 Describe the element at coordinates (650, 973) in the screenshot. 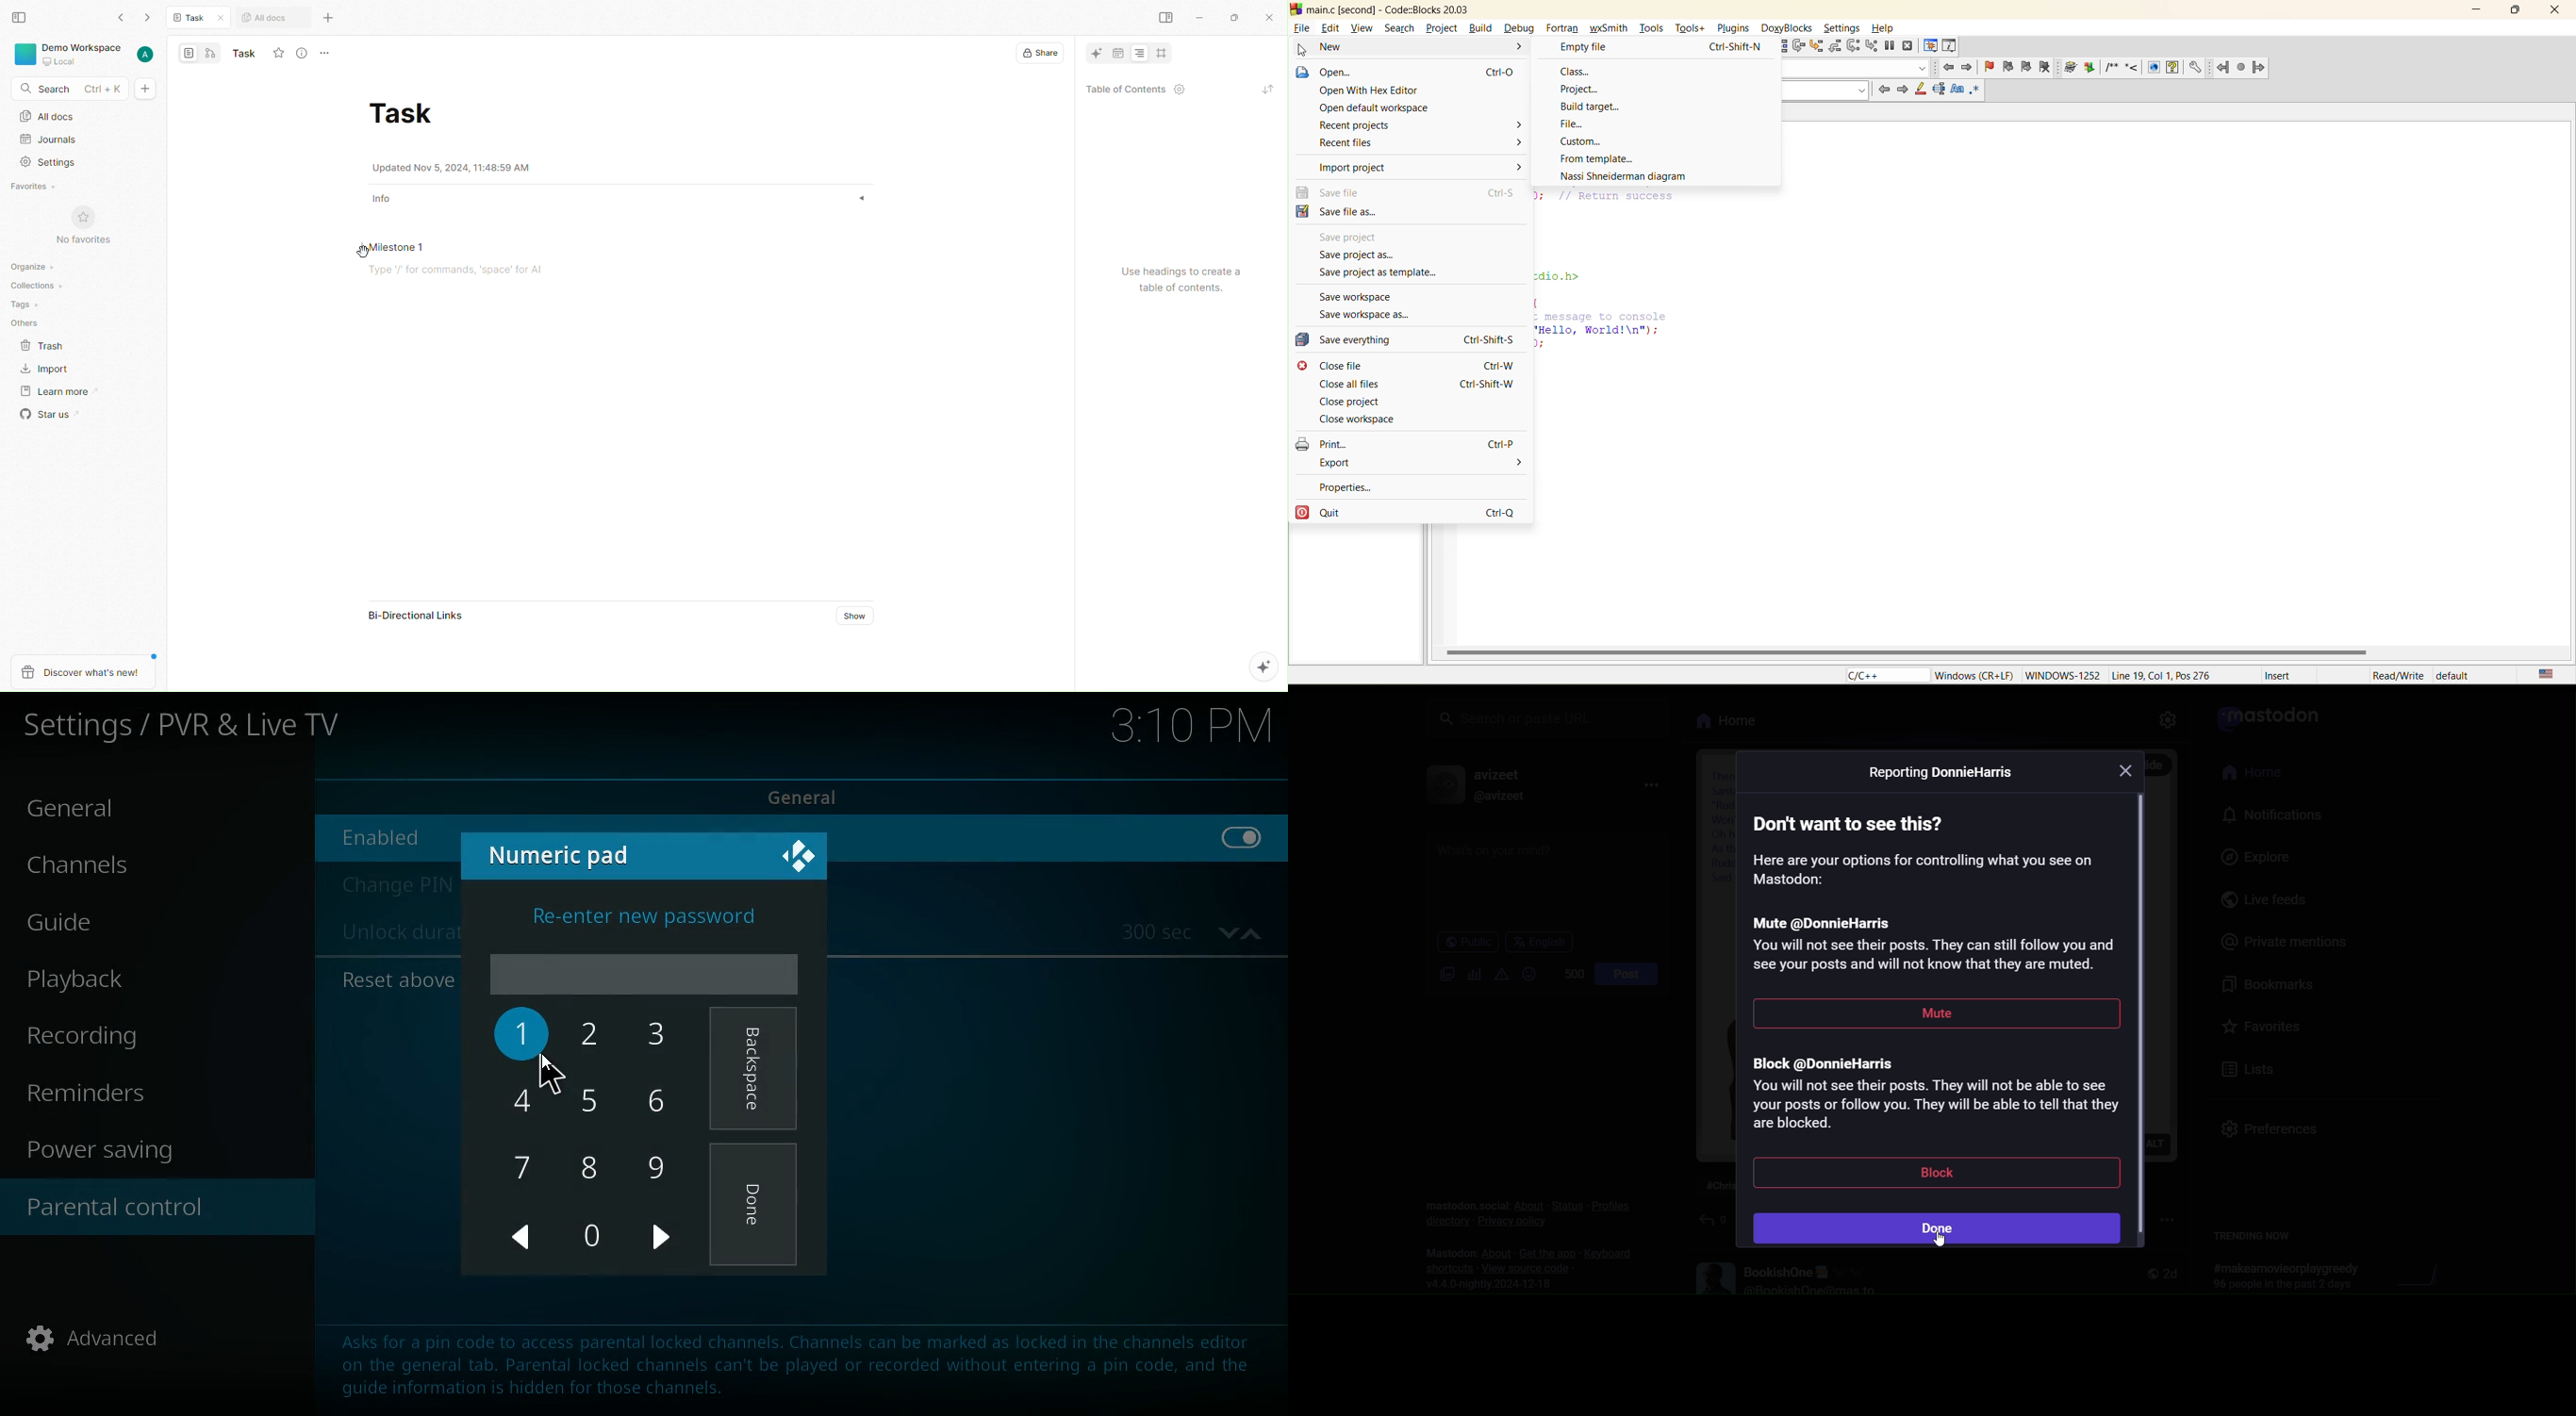

I see `password` at that location.